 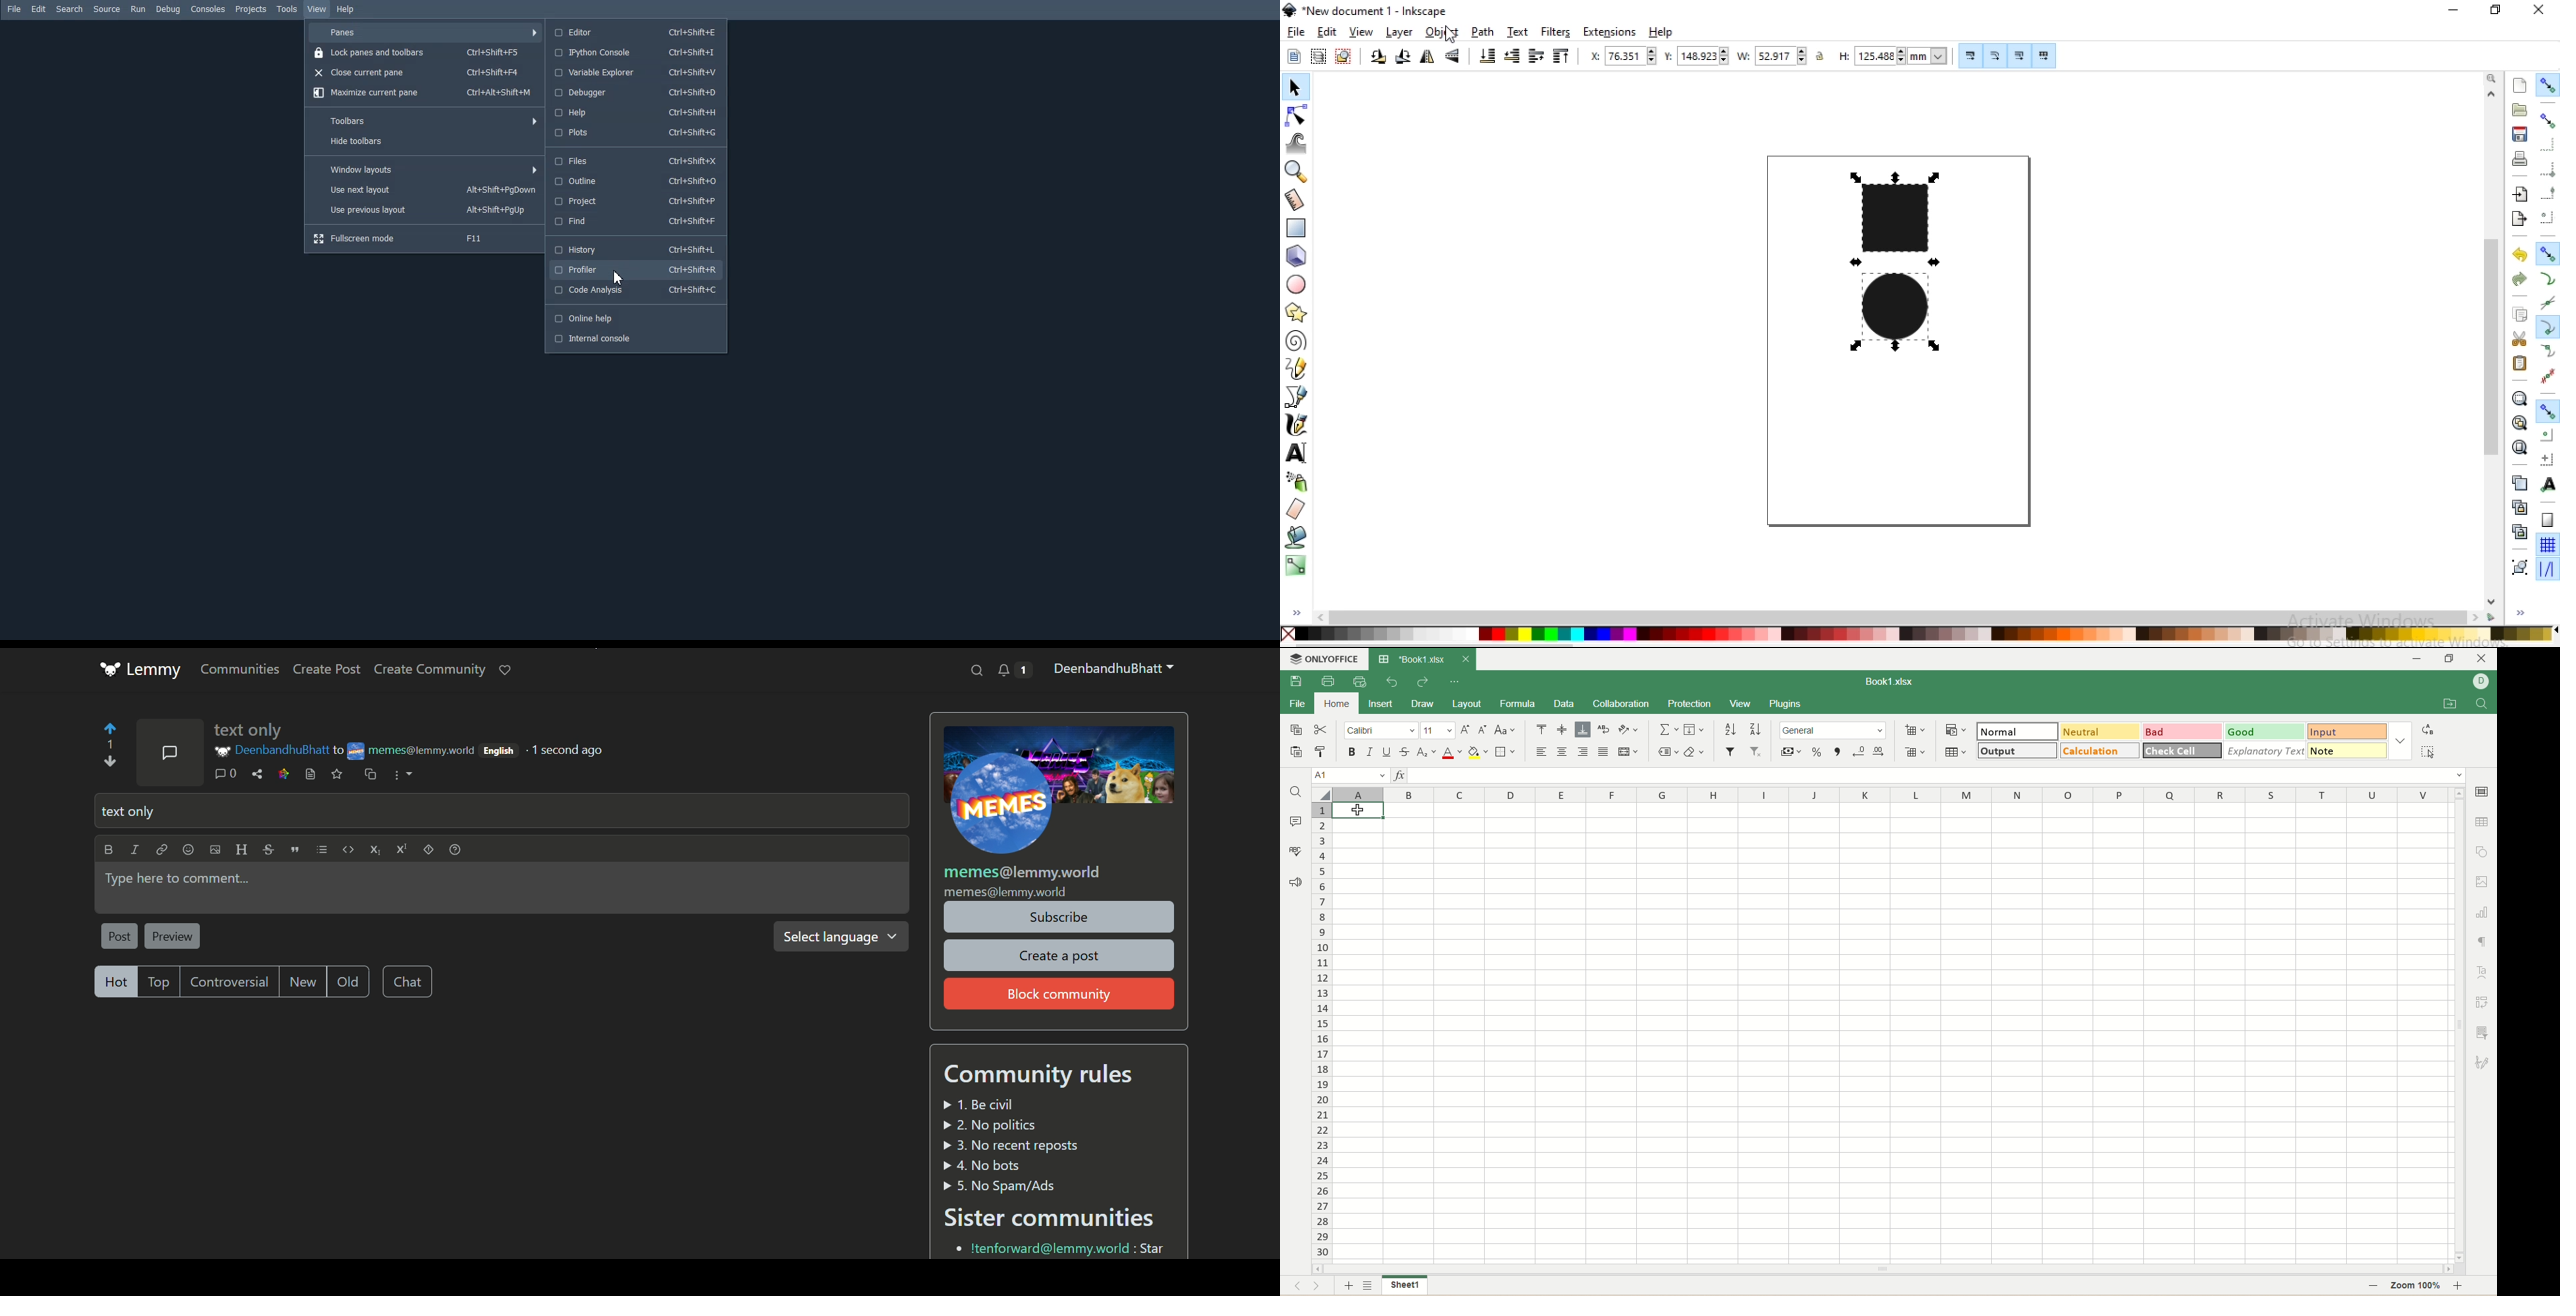 I want to click on cut, so click(x=2519, y=339).